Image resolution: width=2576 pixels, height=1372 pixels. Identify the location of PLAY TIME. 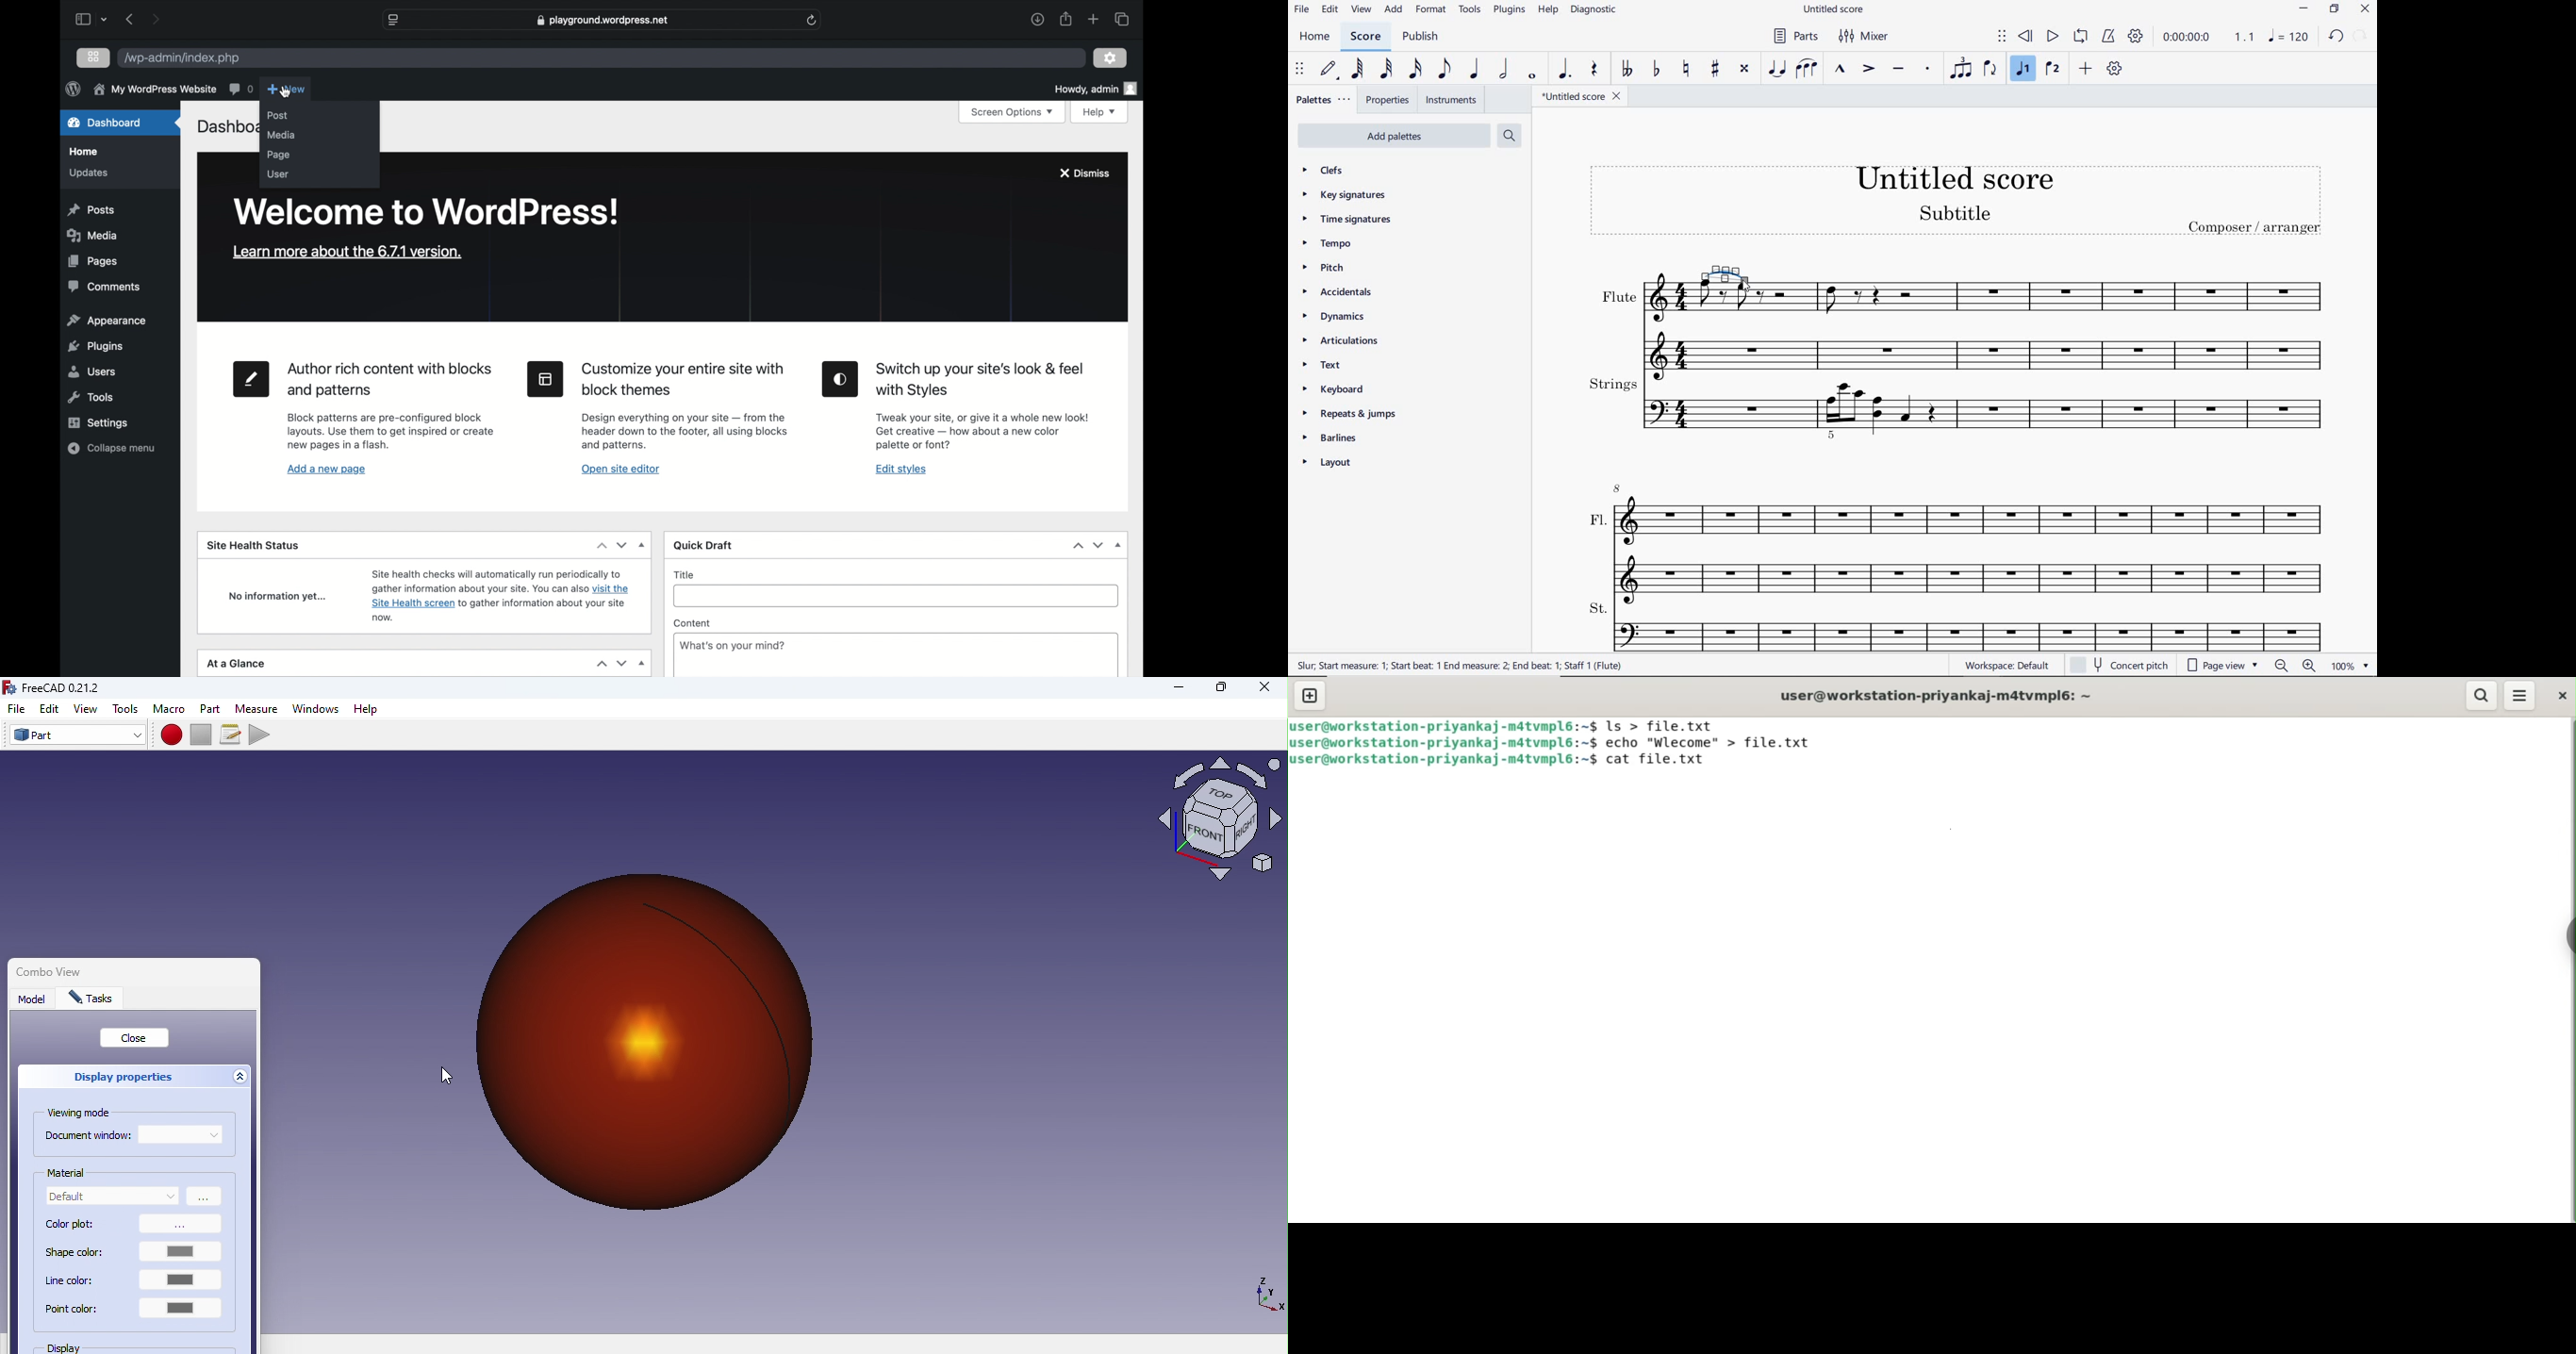
(2210, 39).